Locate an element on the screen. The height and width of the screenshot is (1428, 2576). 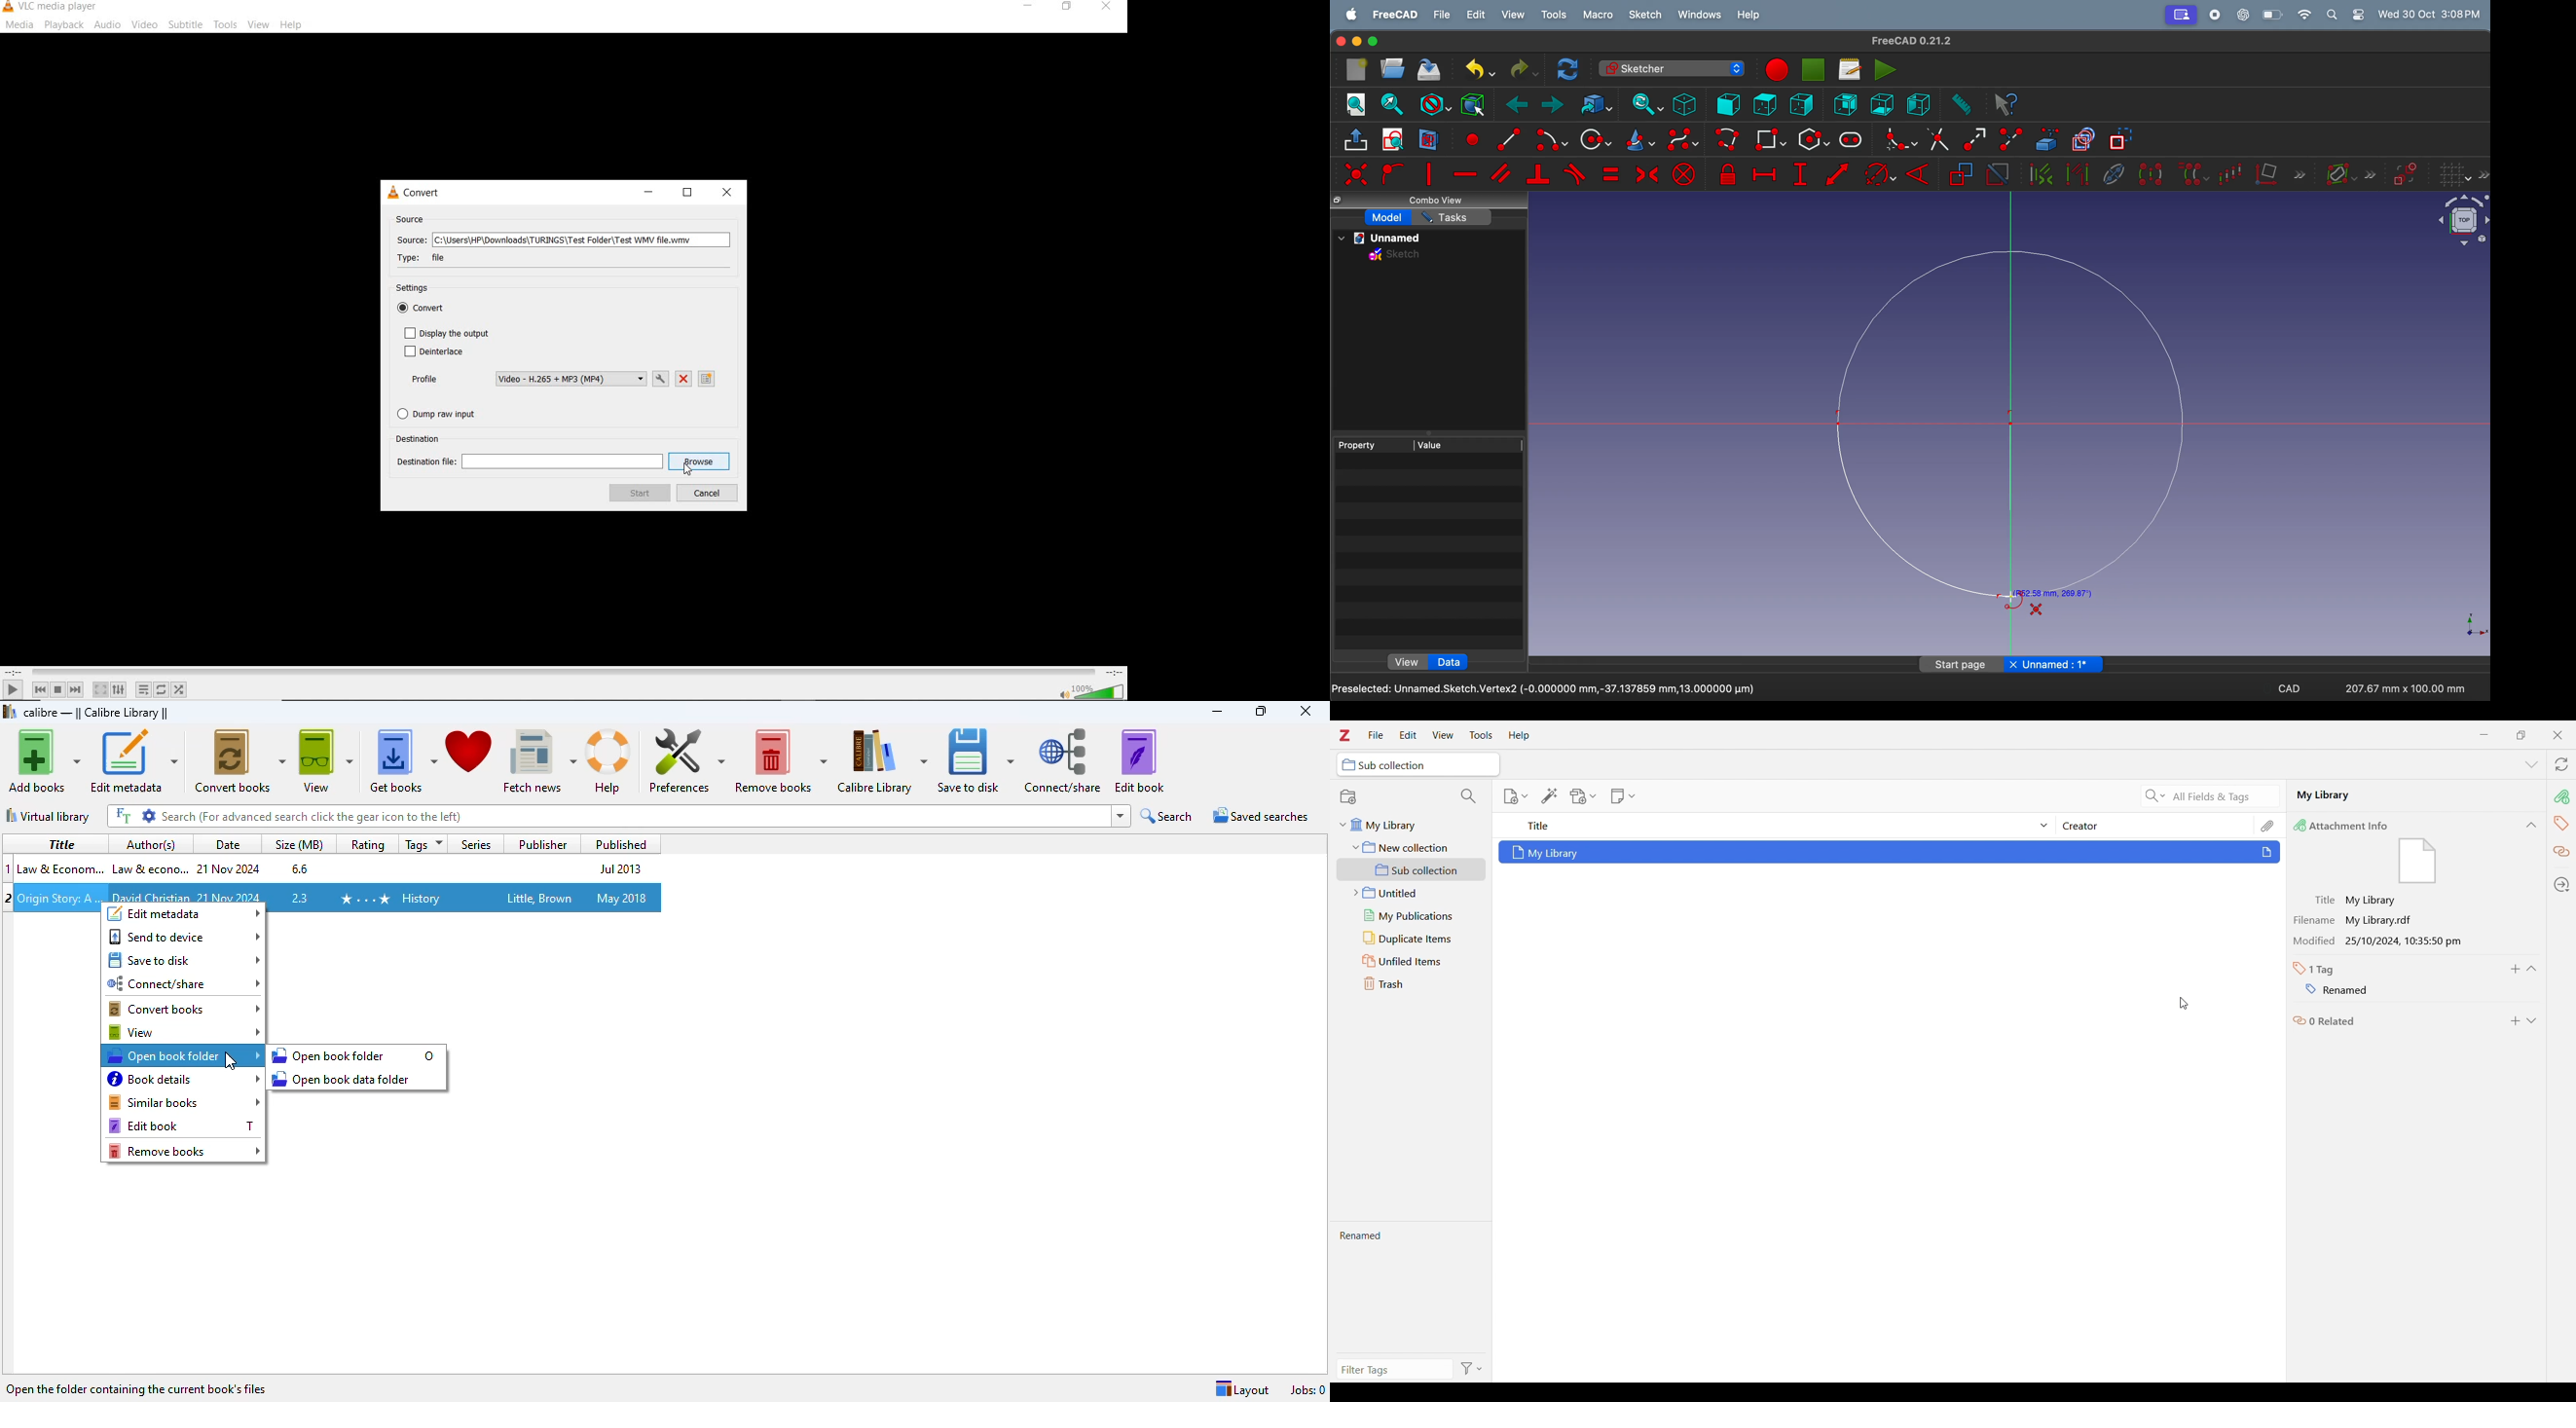
Selected folder is located at coordinates (1418, 765).